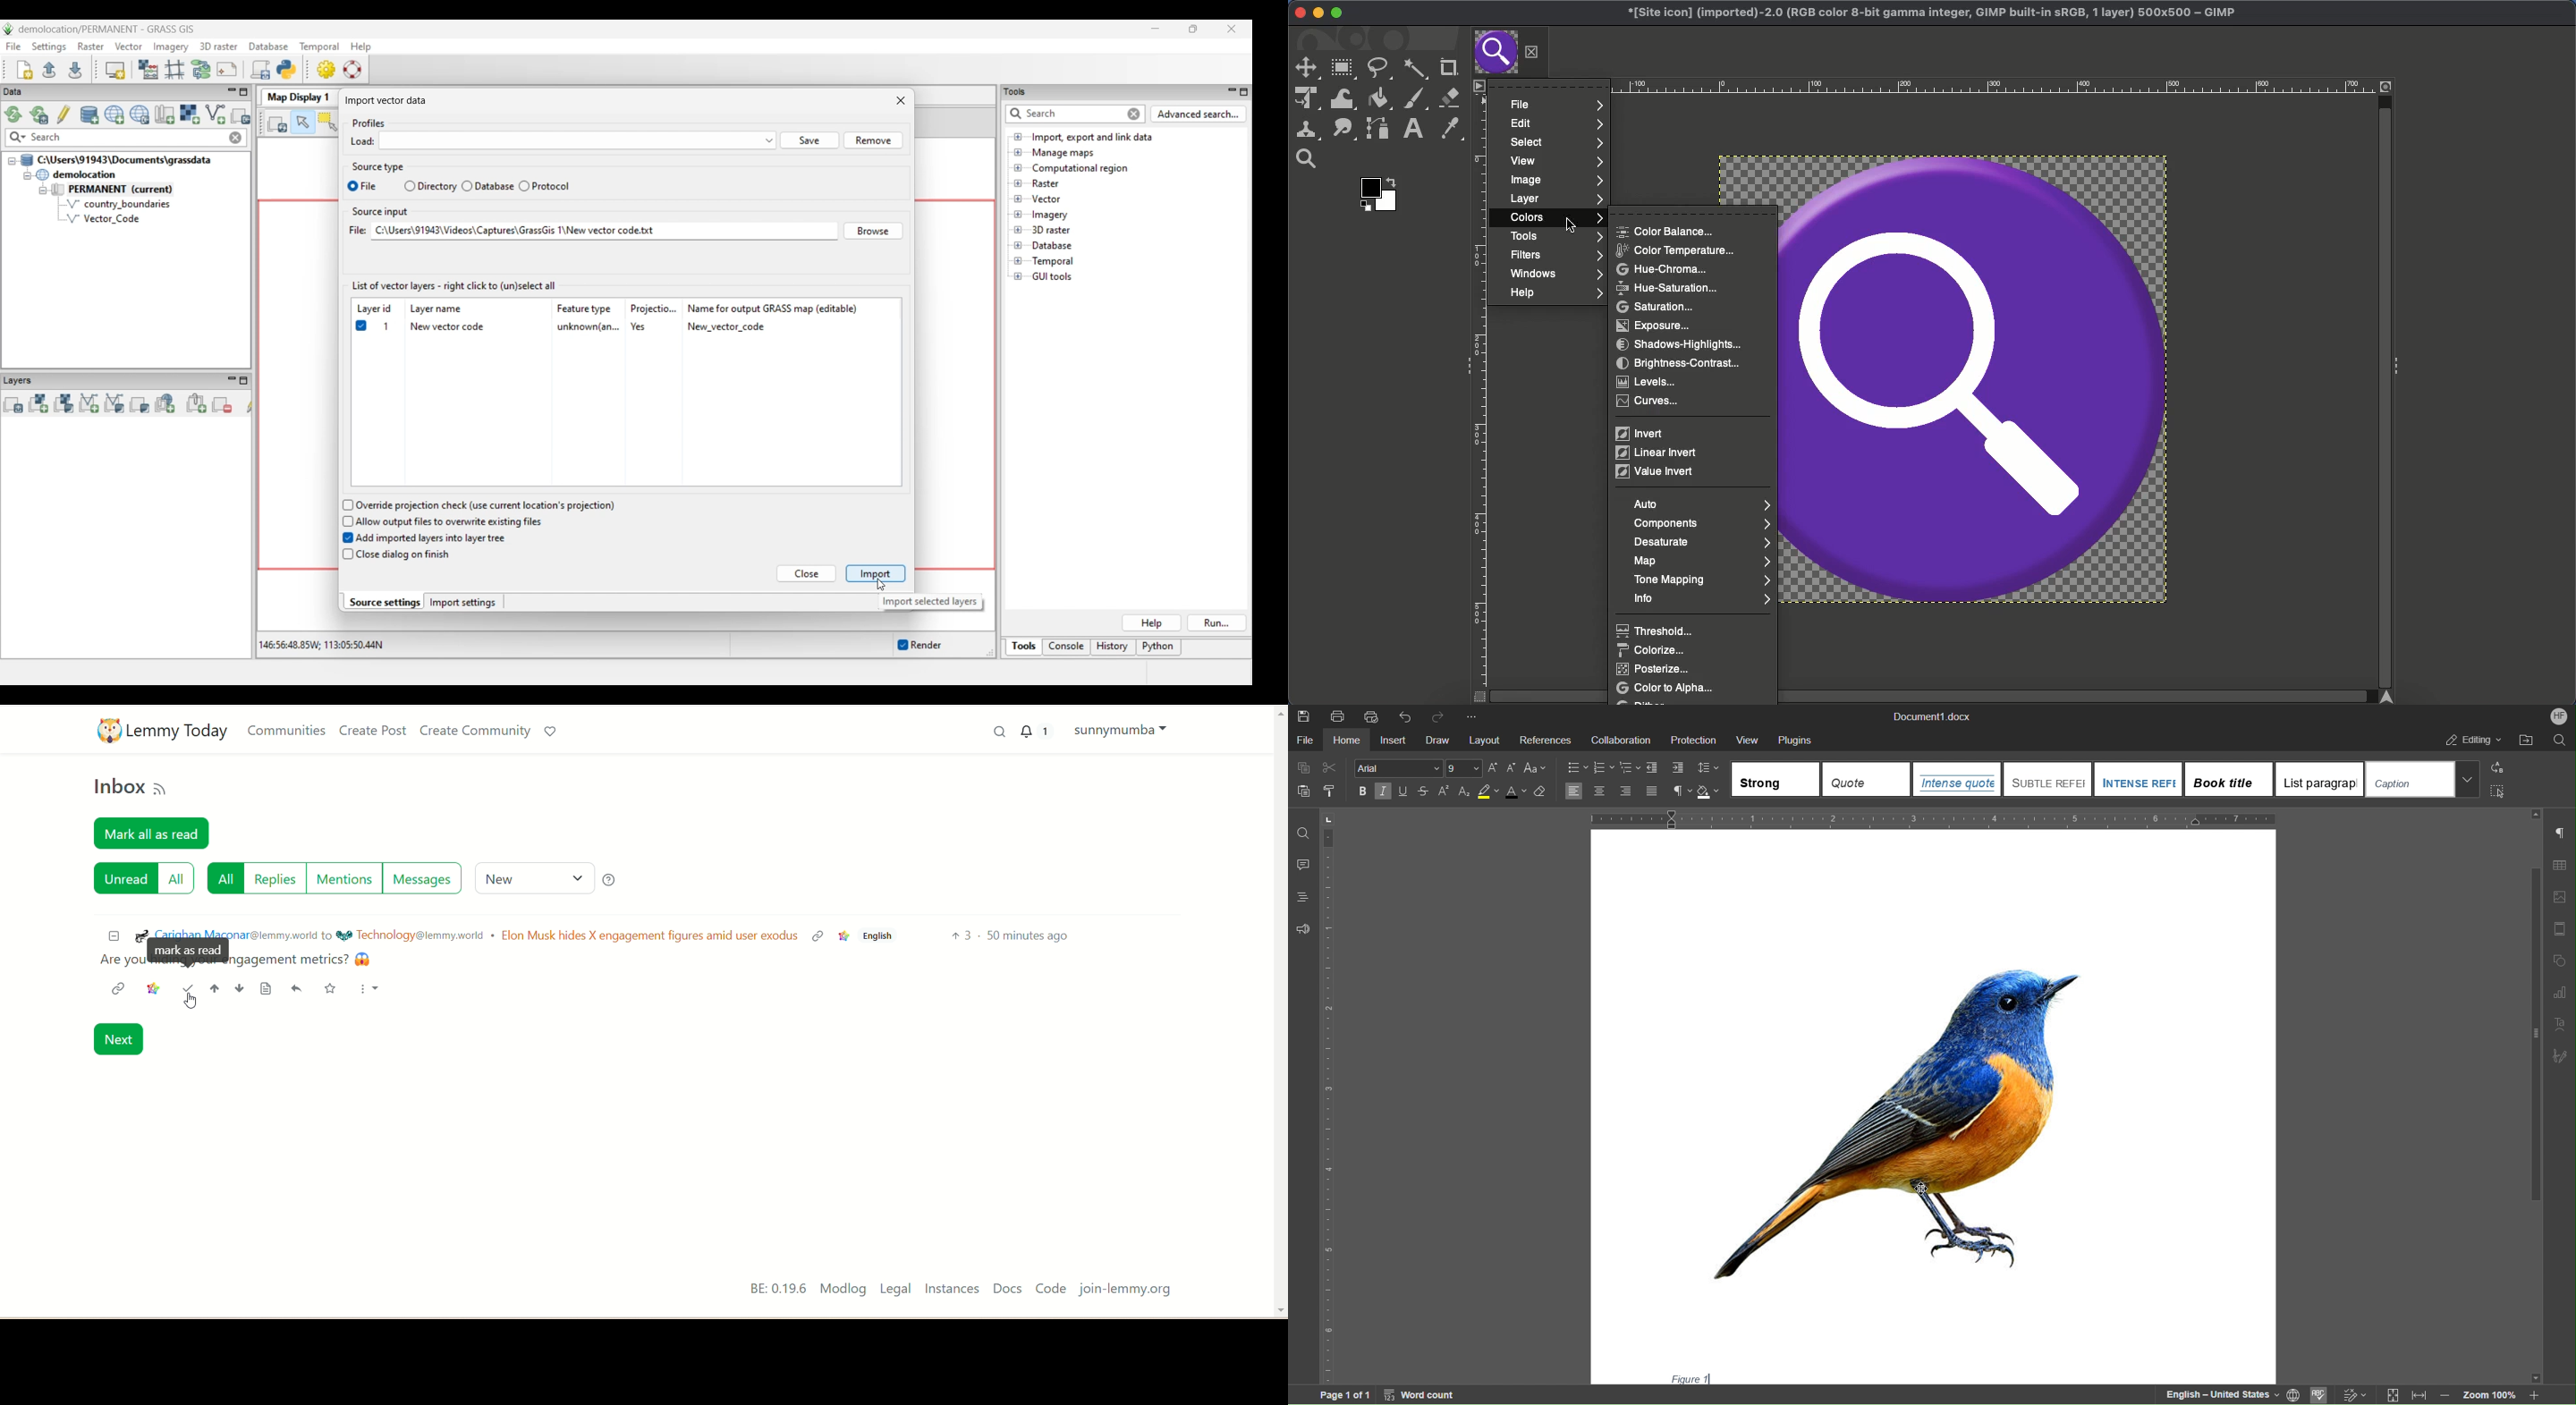 The height and width of the screenshot is (1428, 2576). What do you see at coordinates (1620, 742) in the screenshot?
I see `Collaboration` at bounding box center [1620, 742].